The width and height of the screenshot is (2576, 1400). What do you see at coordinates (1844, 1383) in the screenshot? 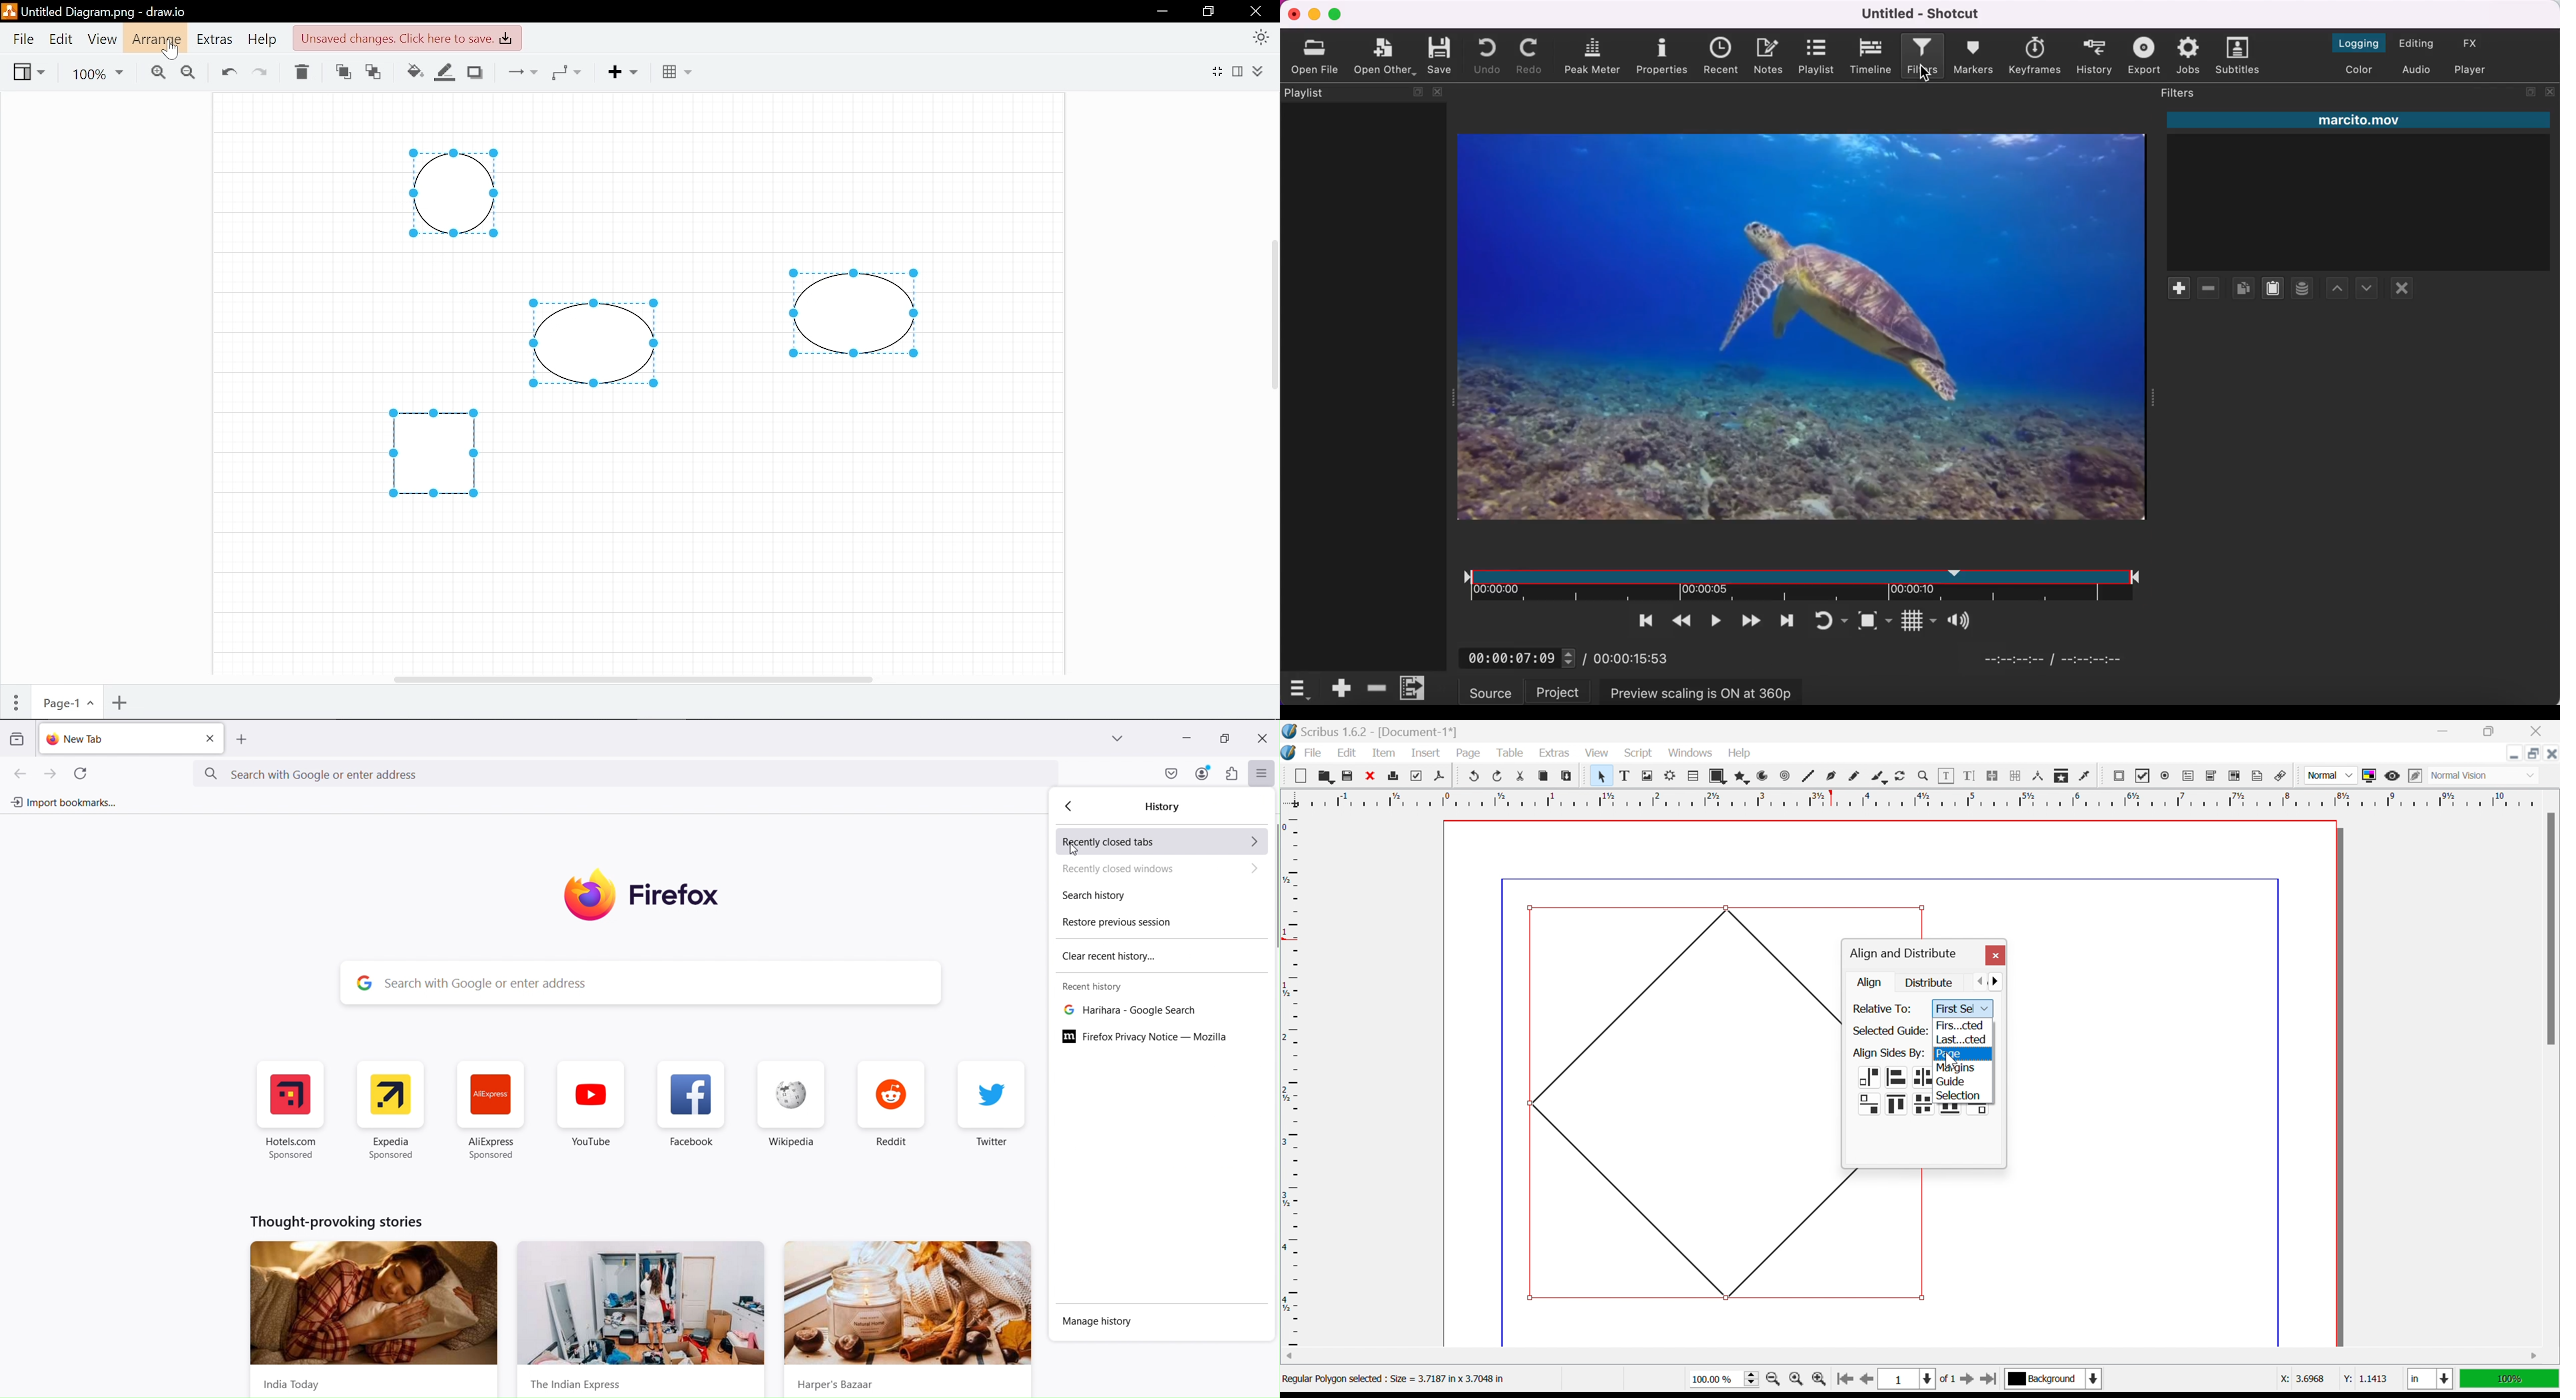
I see `Go to the first page` at bounding box center [1844, 1383].